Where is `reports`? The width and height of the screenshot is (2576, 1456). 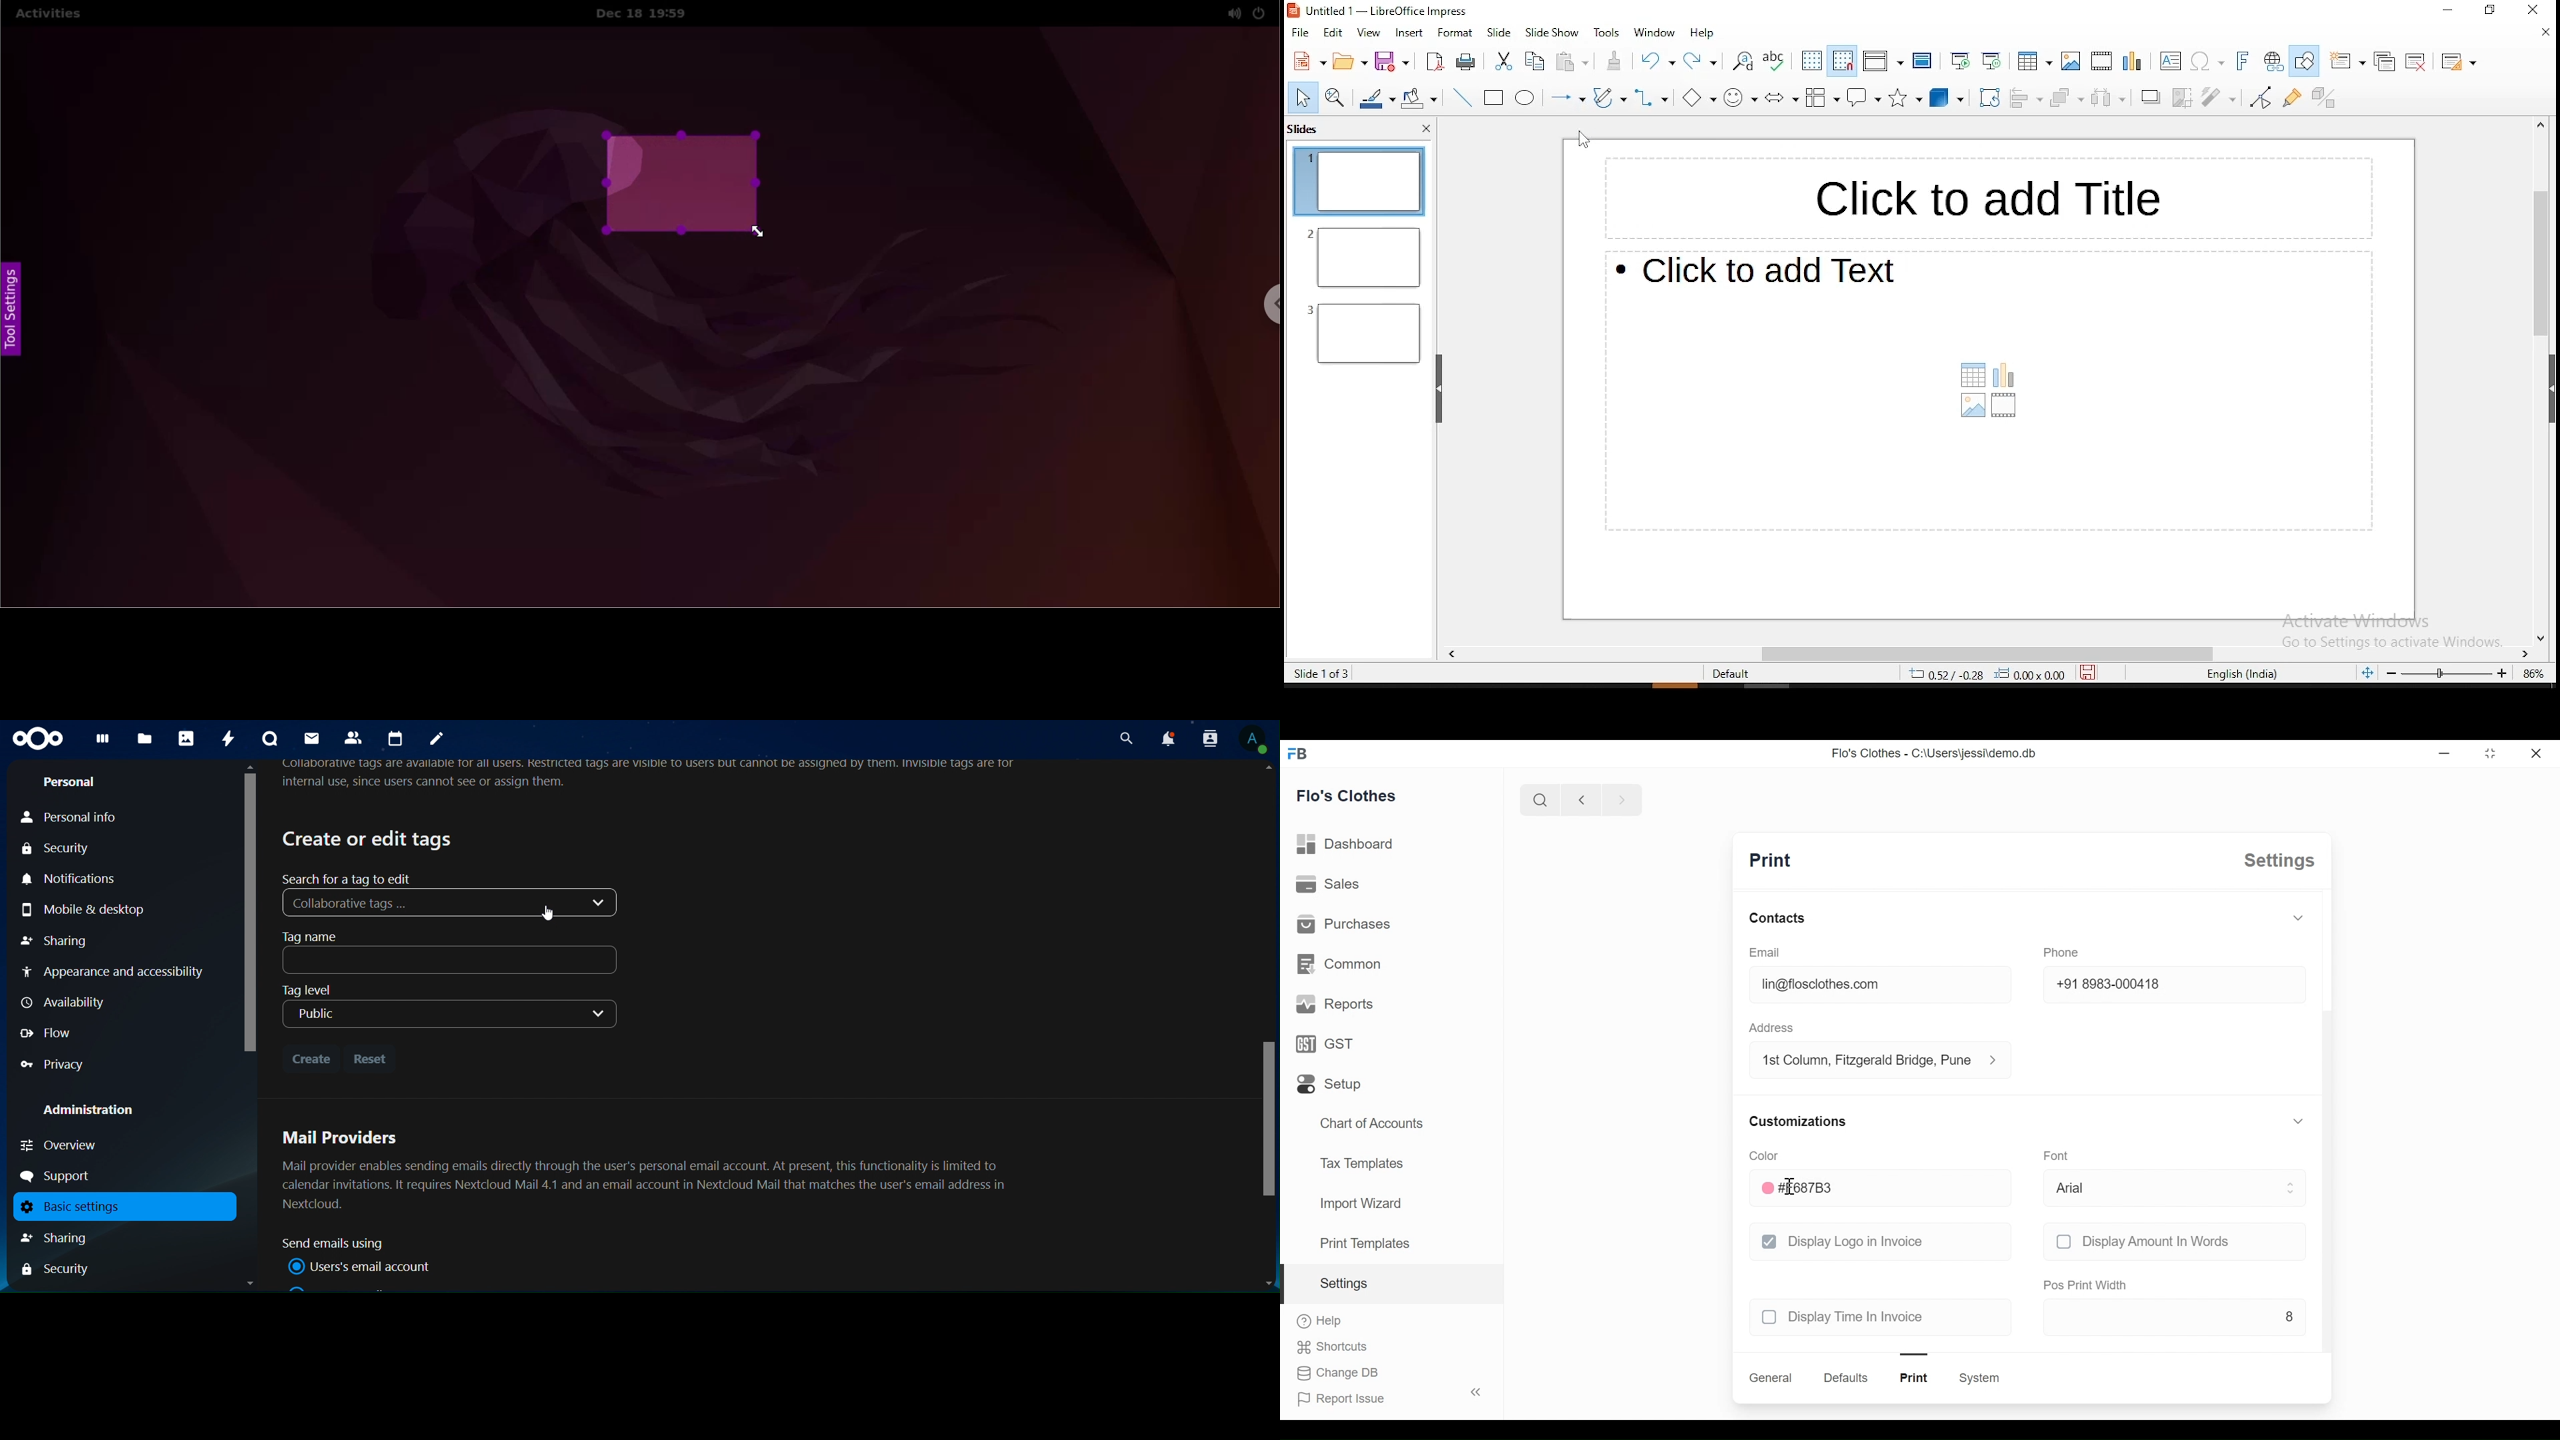 reports is located at coordinates (1336, 1004).